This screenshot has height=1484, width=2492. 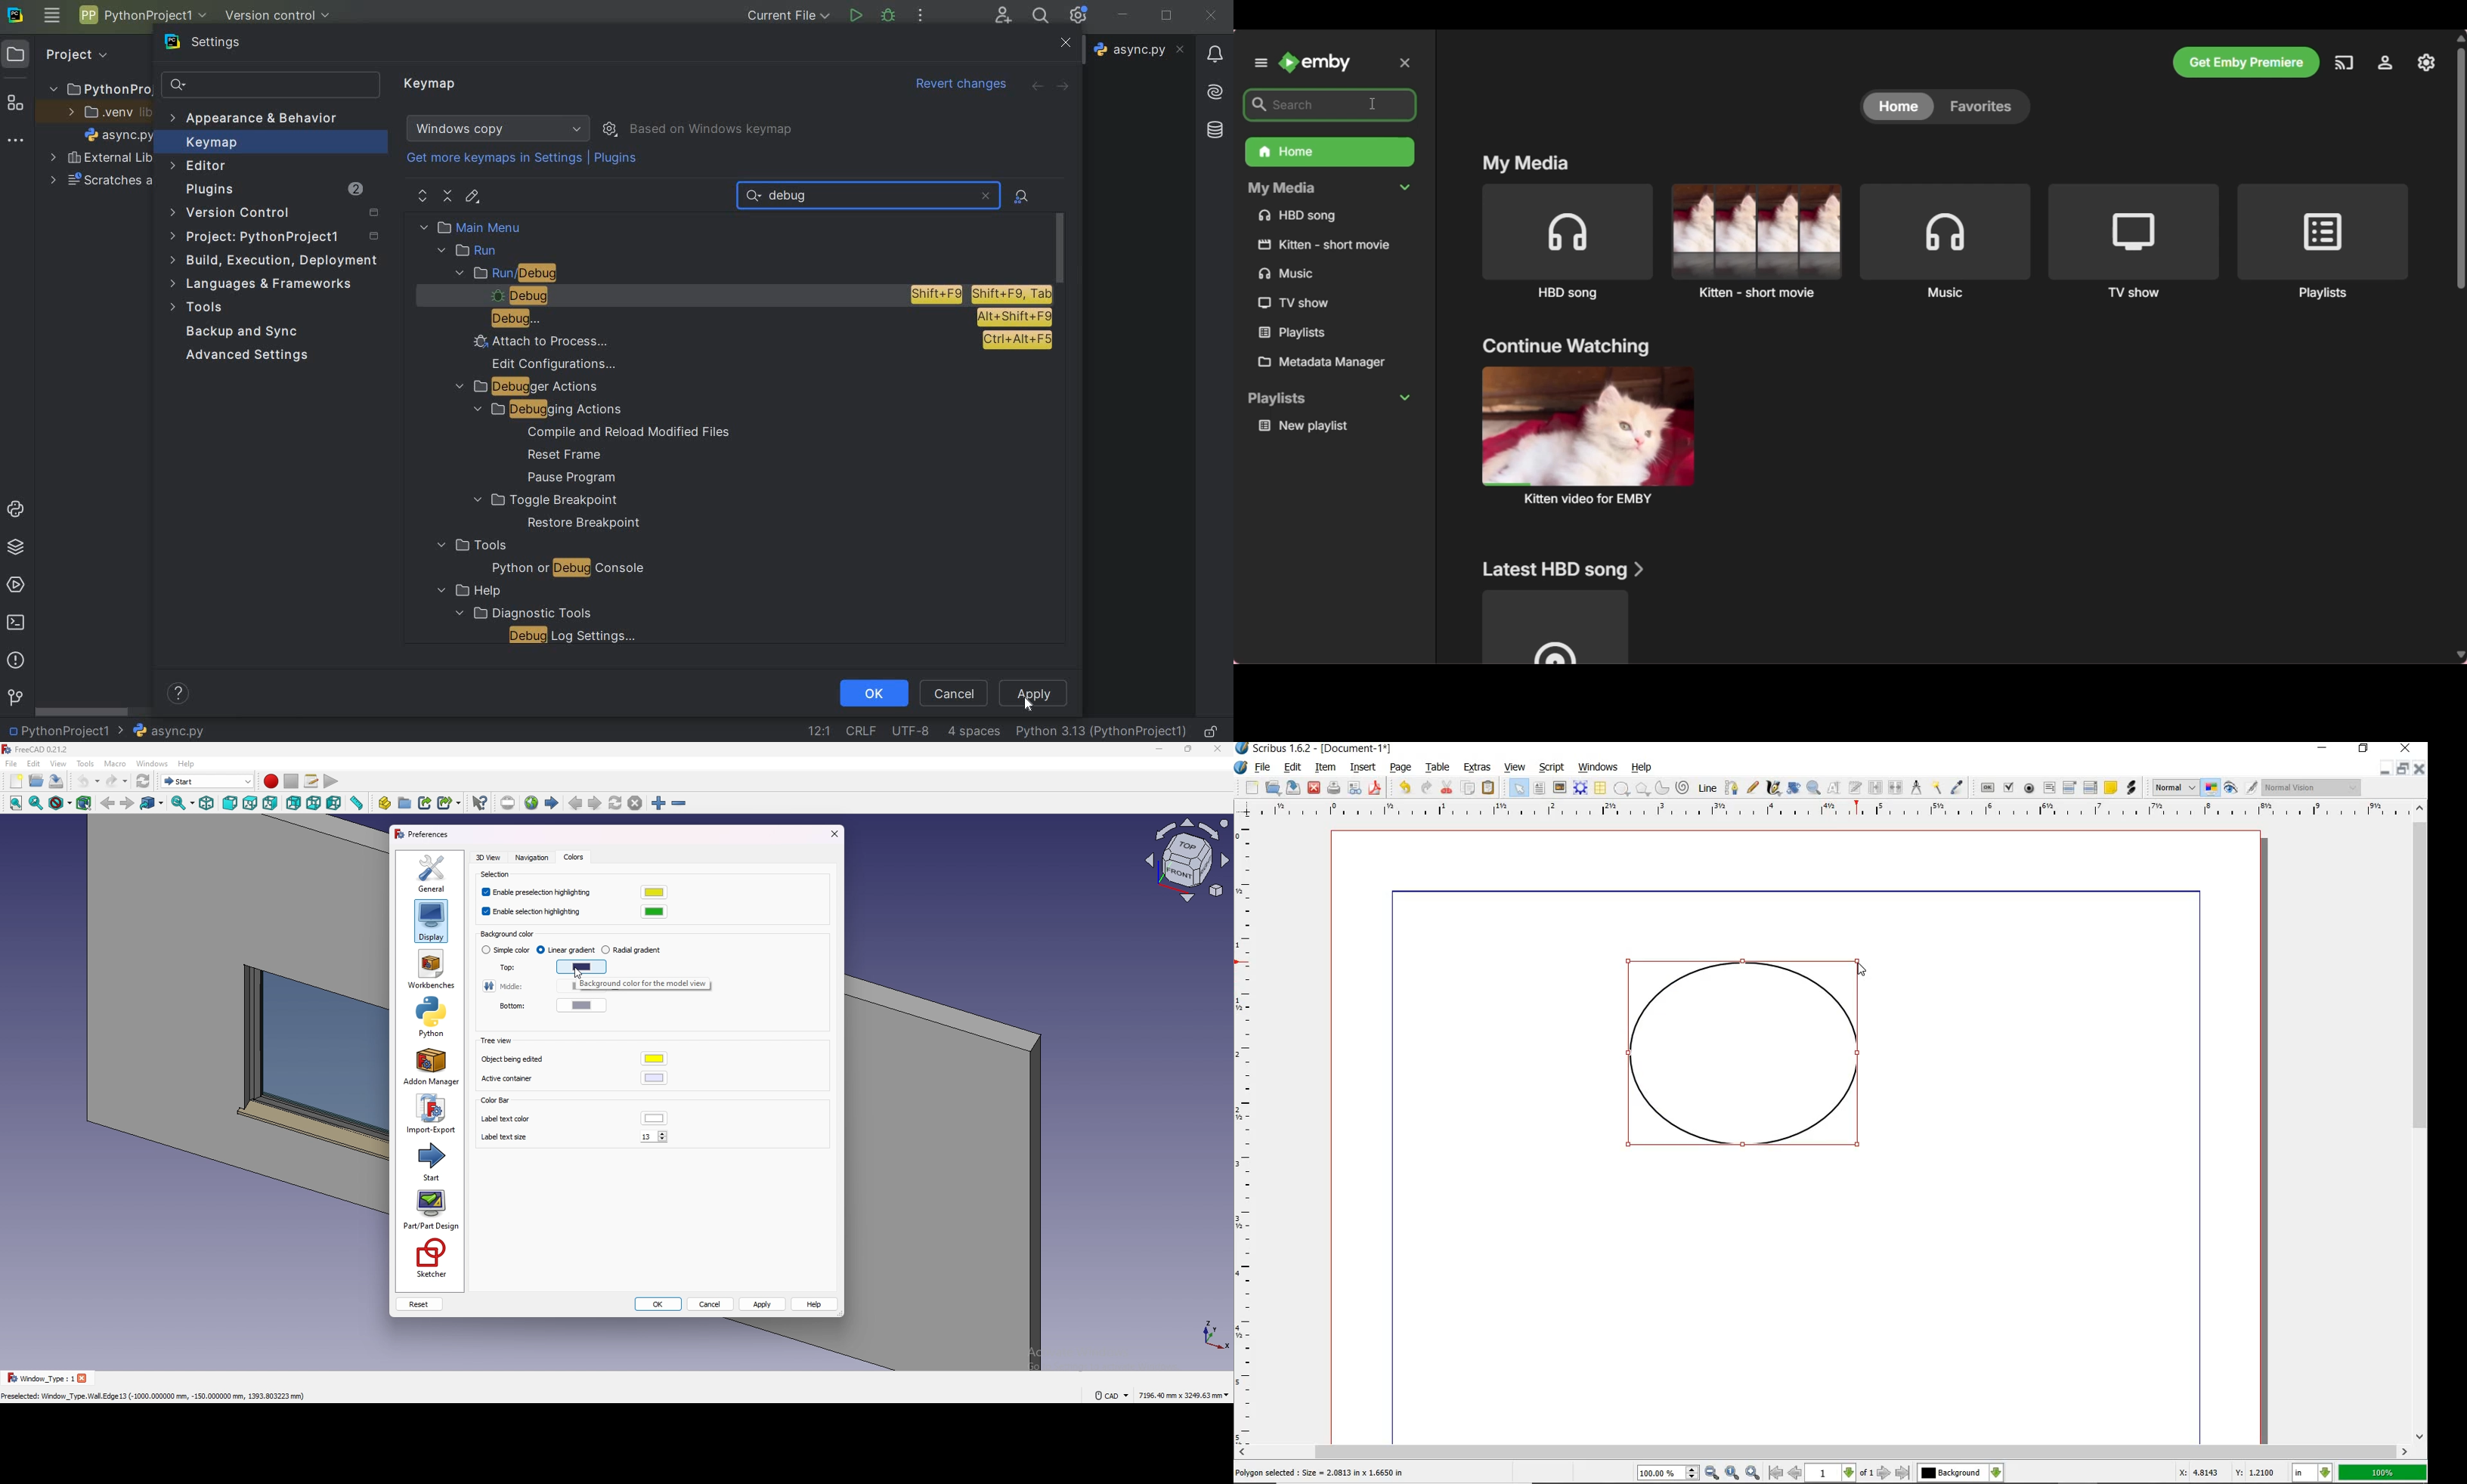 I want to click on MEASUREMENTS, so click(x=1916, y=788).